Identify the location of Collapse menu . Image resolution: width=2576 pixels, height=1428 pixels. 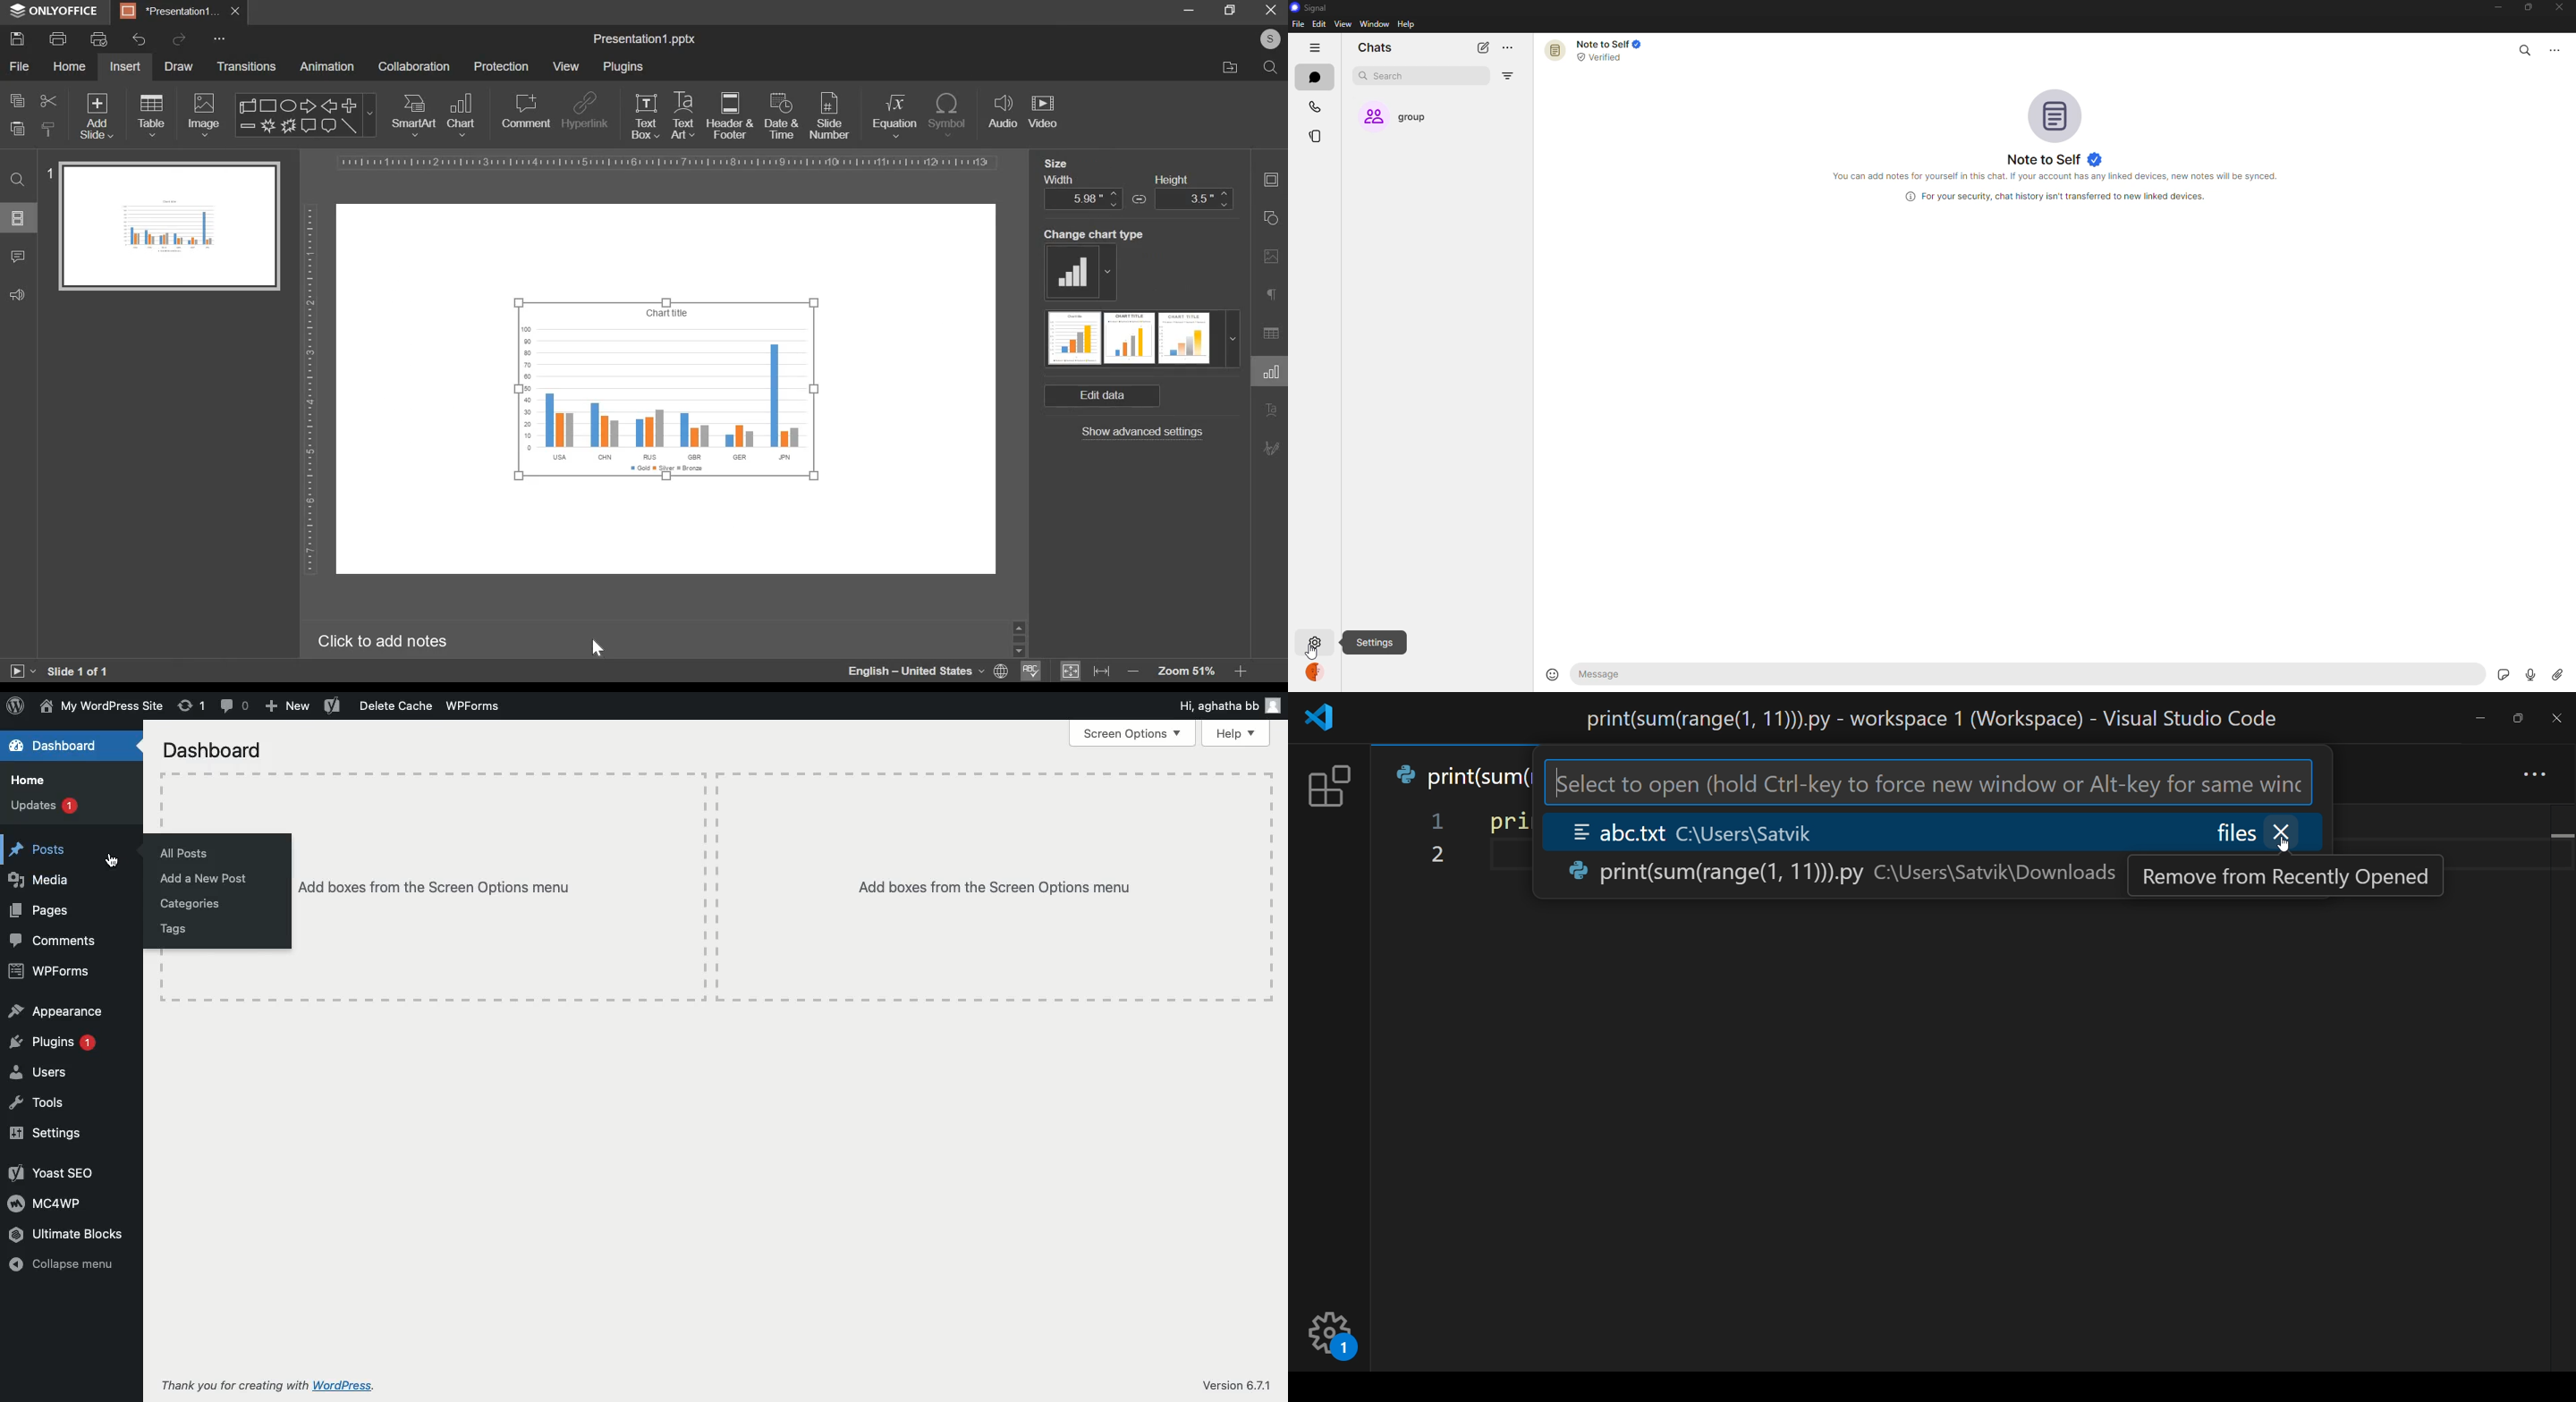
(73, 1266).